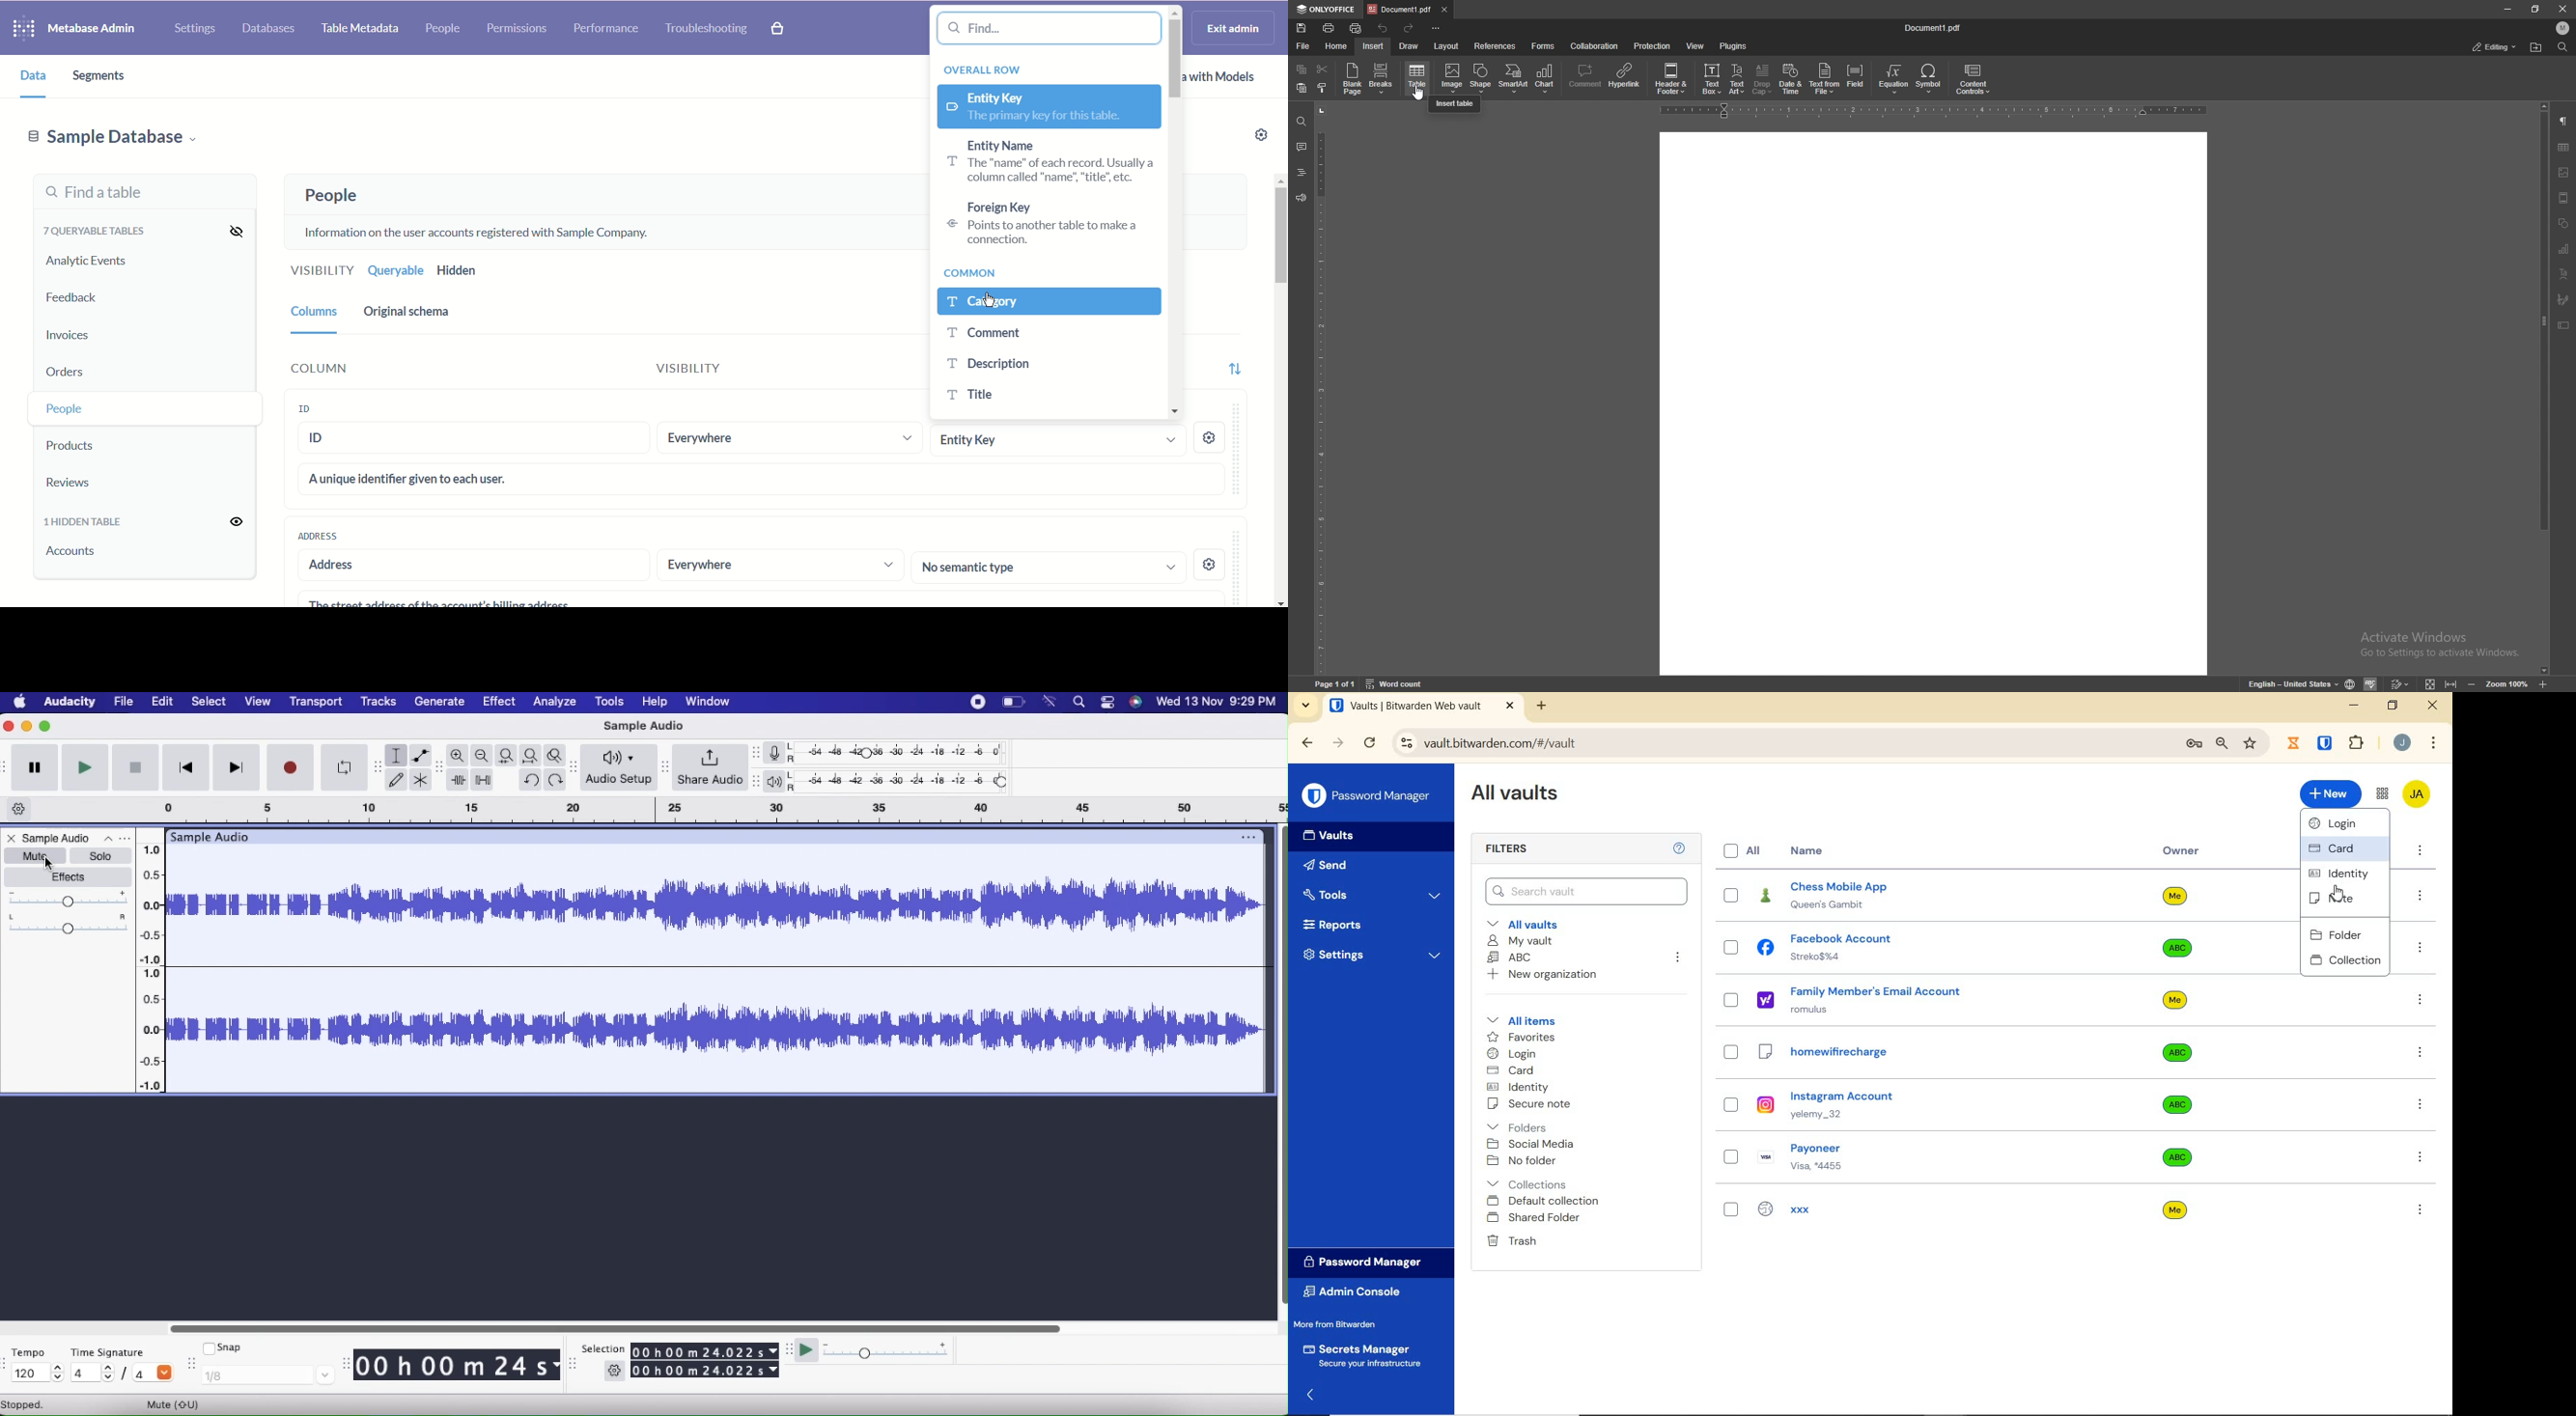  I want to click on more options, so click(2422, 1156).